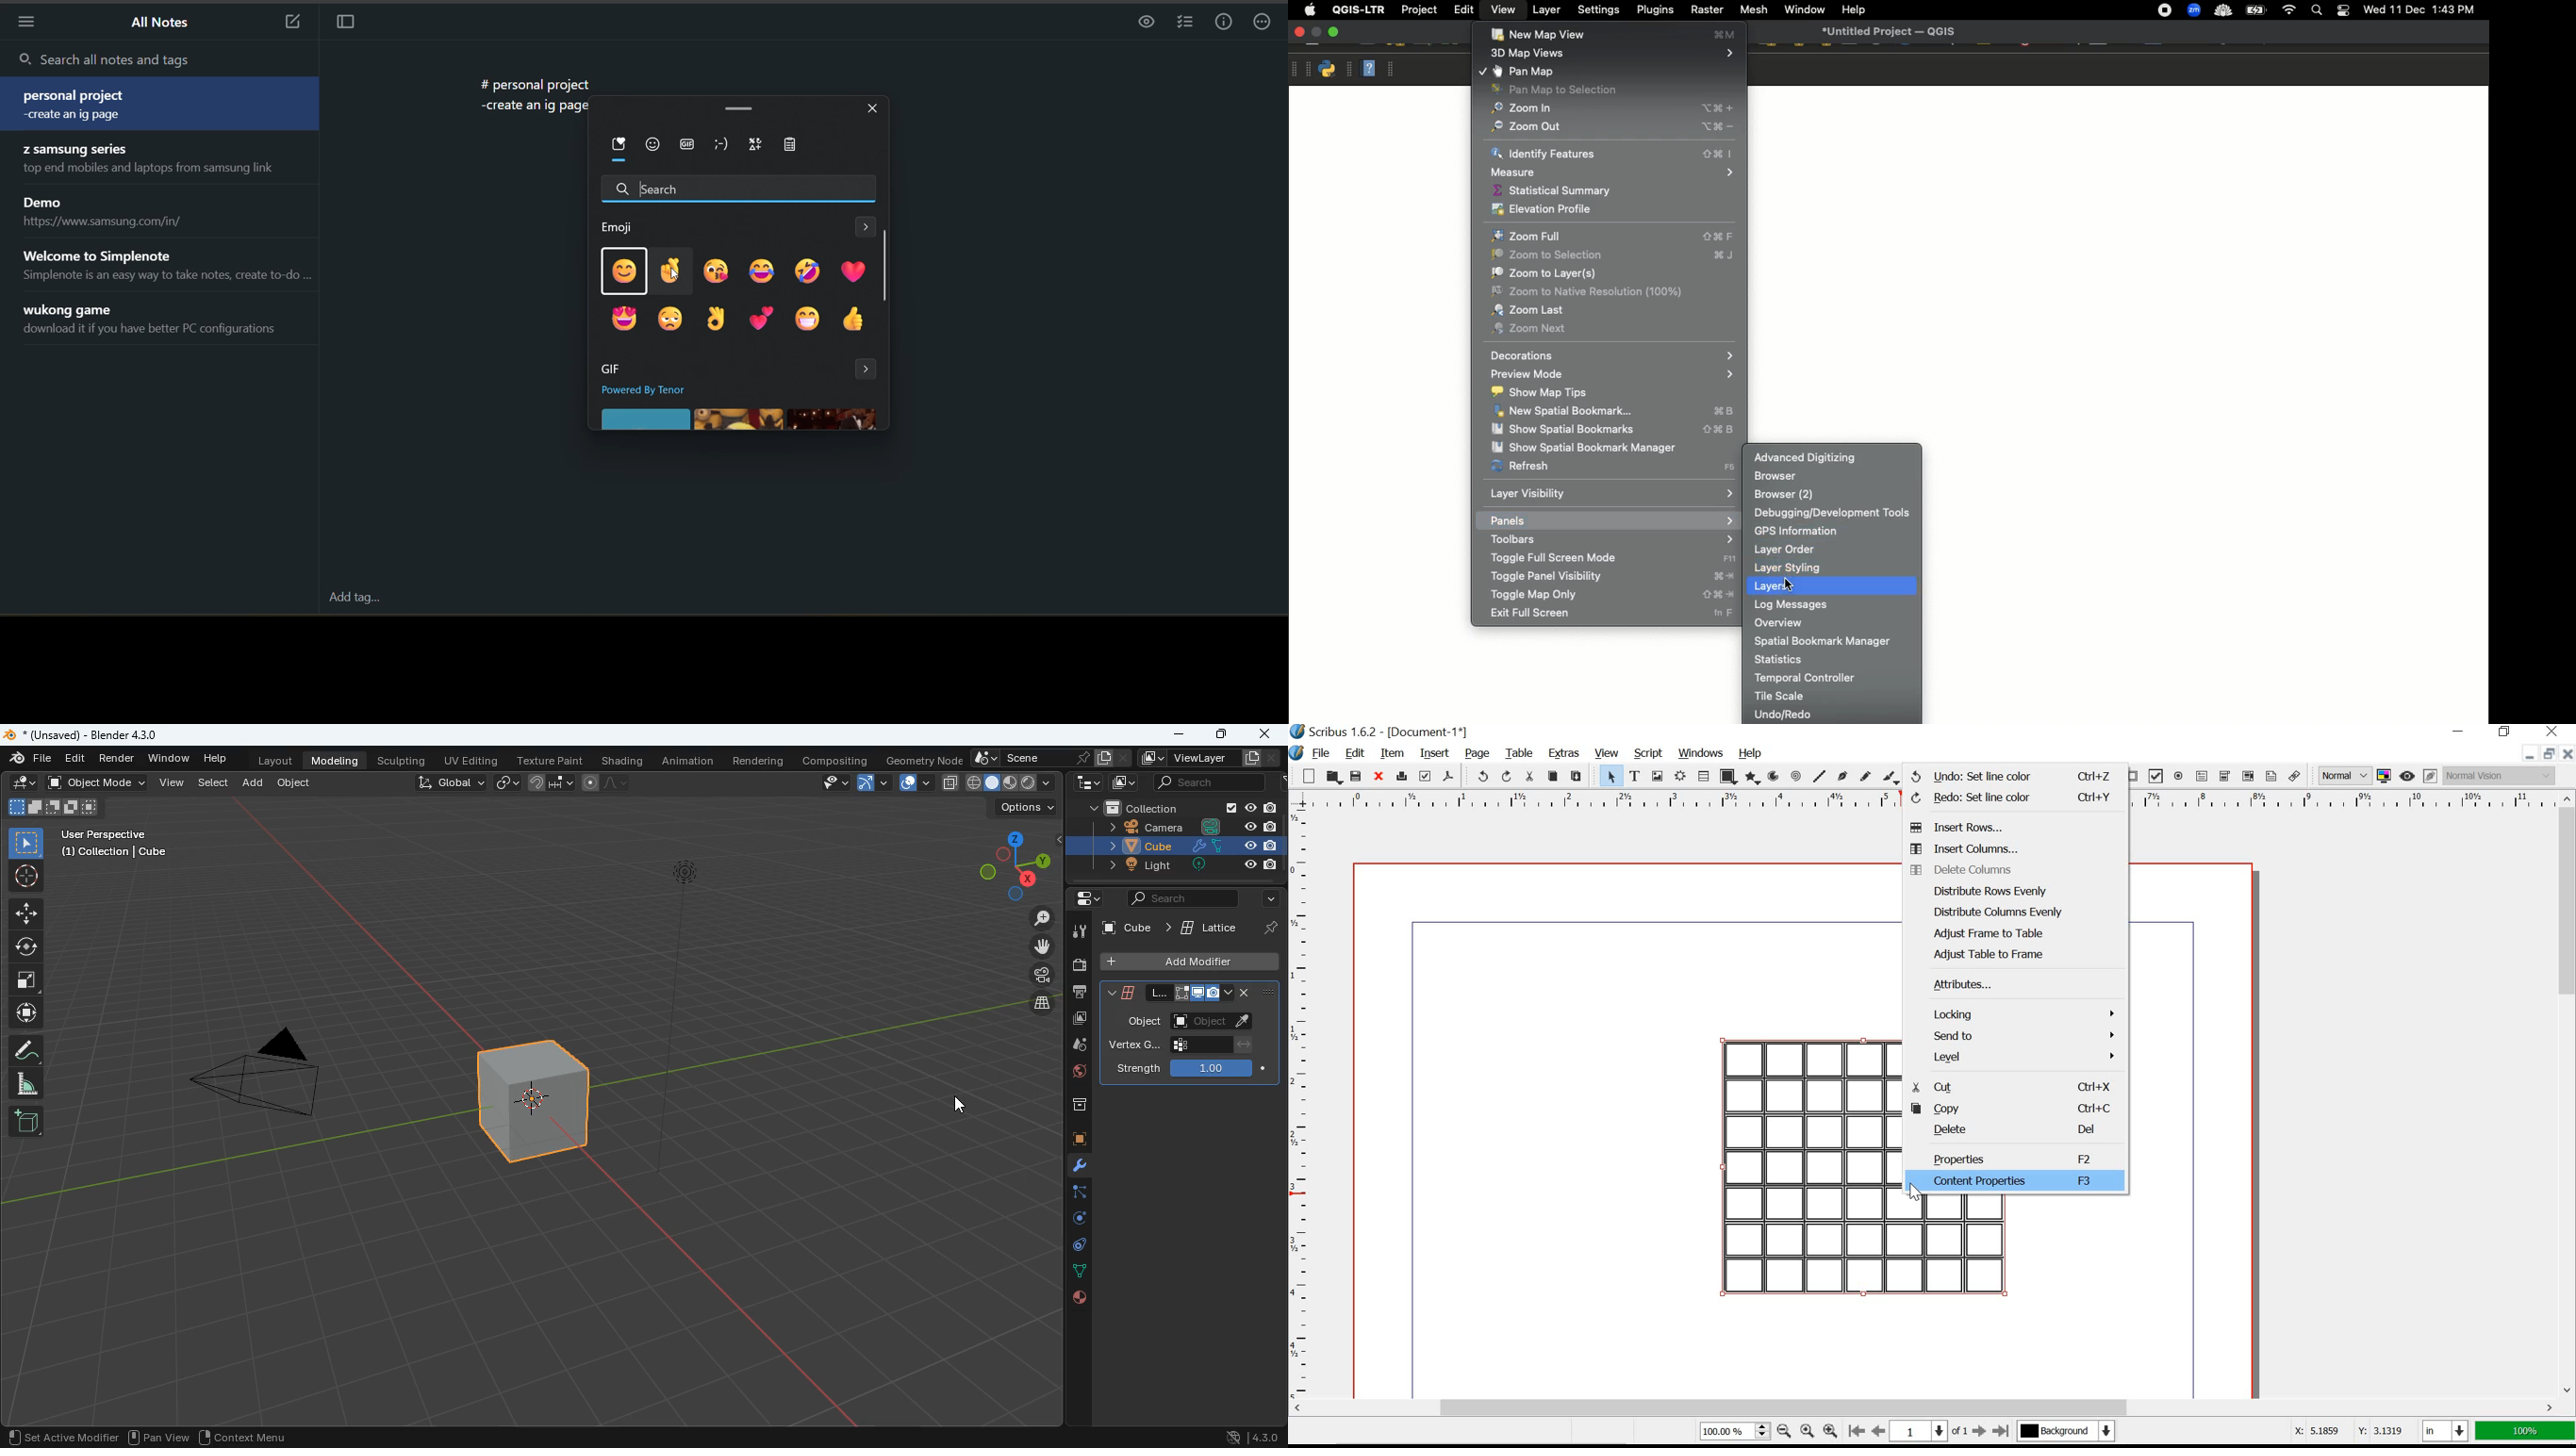 This screenshot has width=2576, height=1456. Describe the element at coordinates (1679, 777) in the screenshot. I see `render frame` at that location.